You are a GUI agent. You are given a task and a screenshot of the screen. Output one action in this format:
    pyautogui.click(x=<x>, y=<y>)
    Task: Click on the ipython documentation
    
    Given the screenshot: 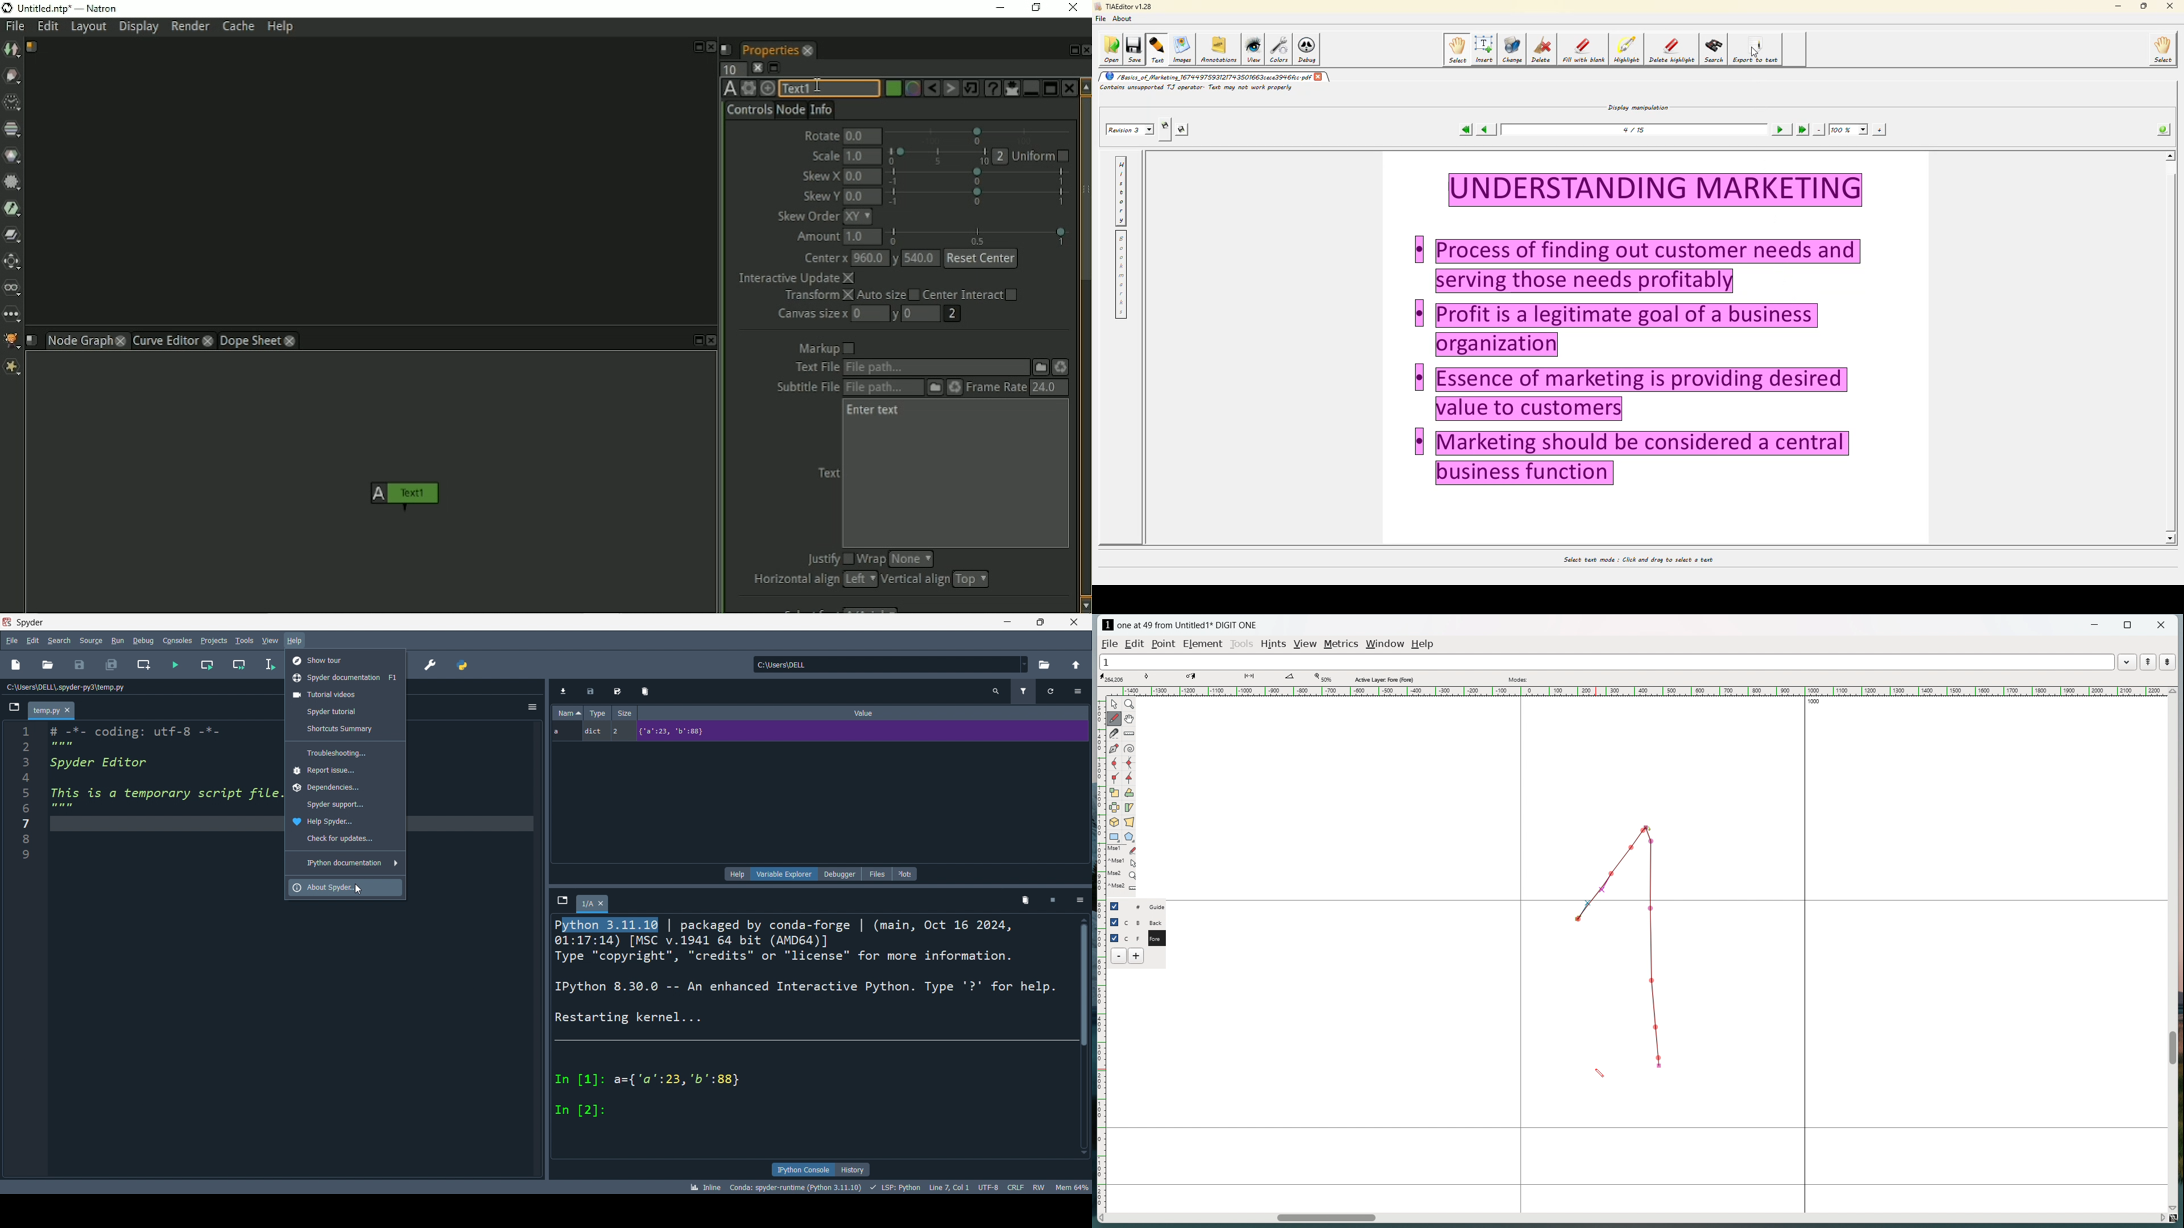 What is the action you would take?
    pyautogui.click(x=346, y=861)
    